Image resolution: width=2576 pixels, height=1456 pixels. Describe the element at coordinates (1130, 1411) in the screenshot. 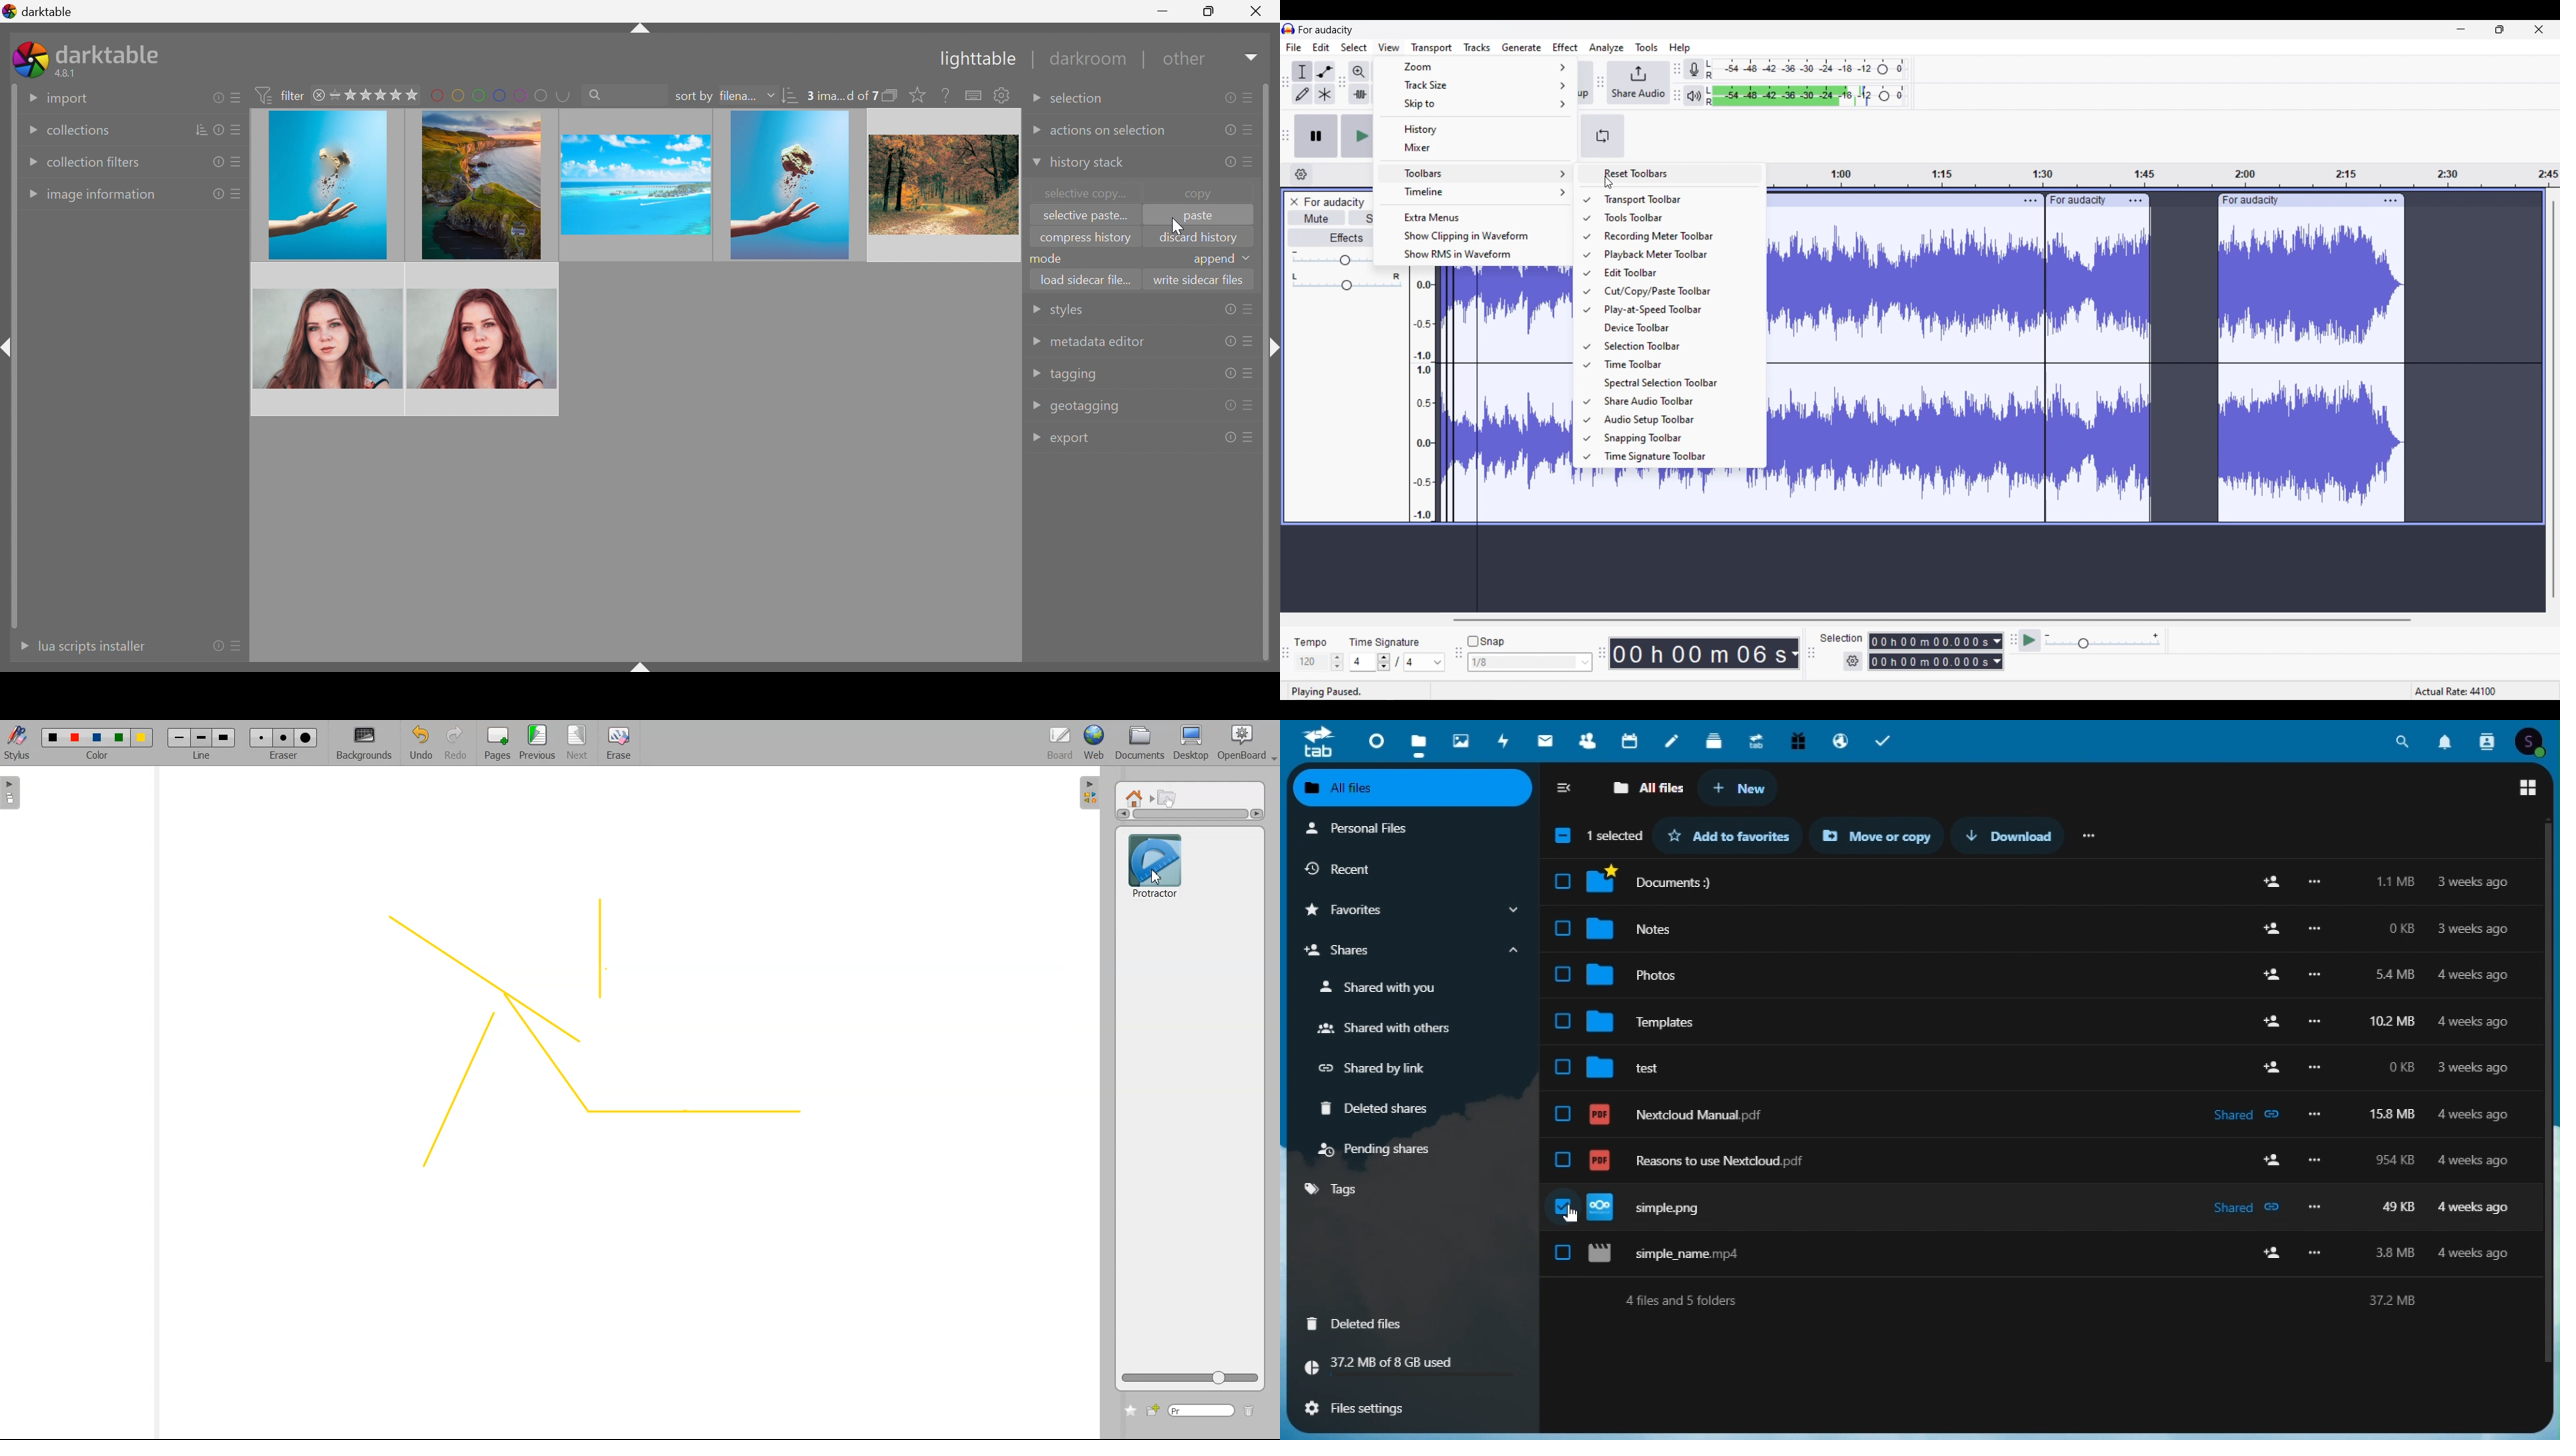

I see `Add to favorite` at that location.